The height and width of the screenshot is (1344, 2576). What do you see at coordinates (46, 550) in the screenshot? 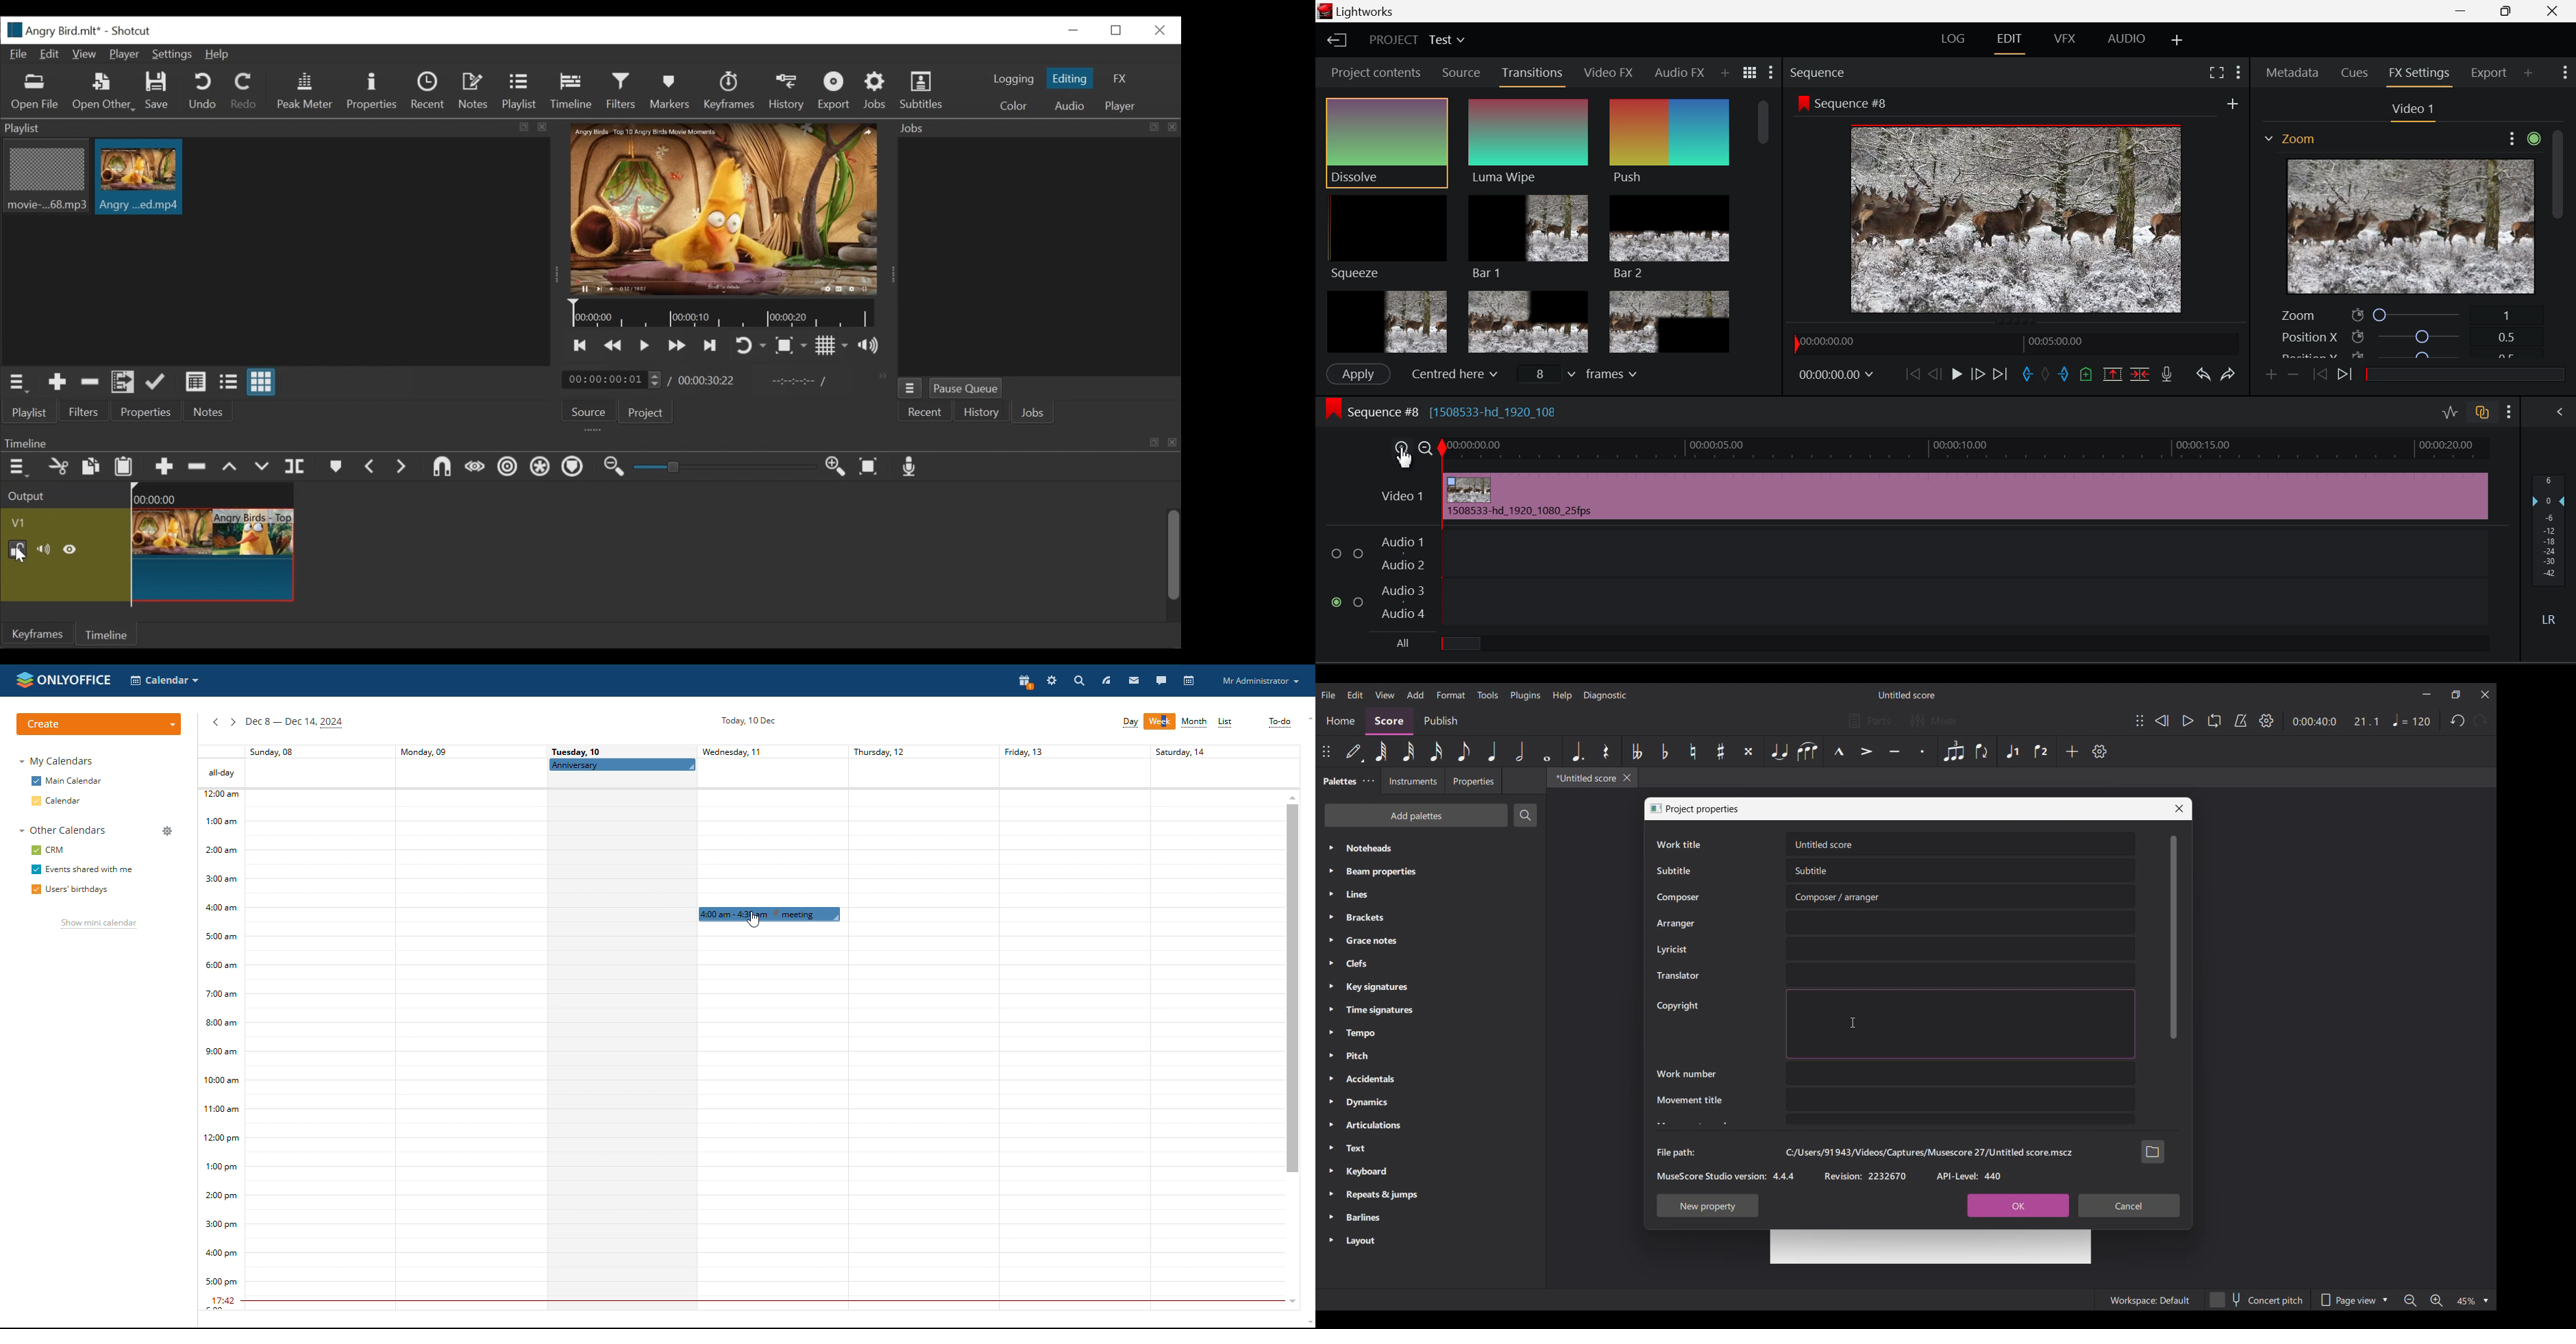
I see `mute` at bounding box center [46, 550].